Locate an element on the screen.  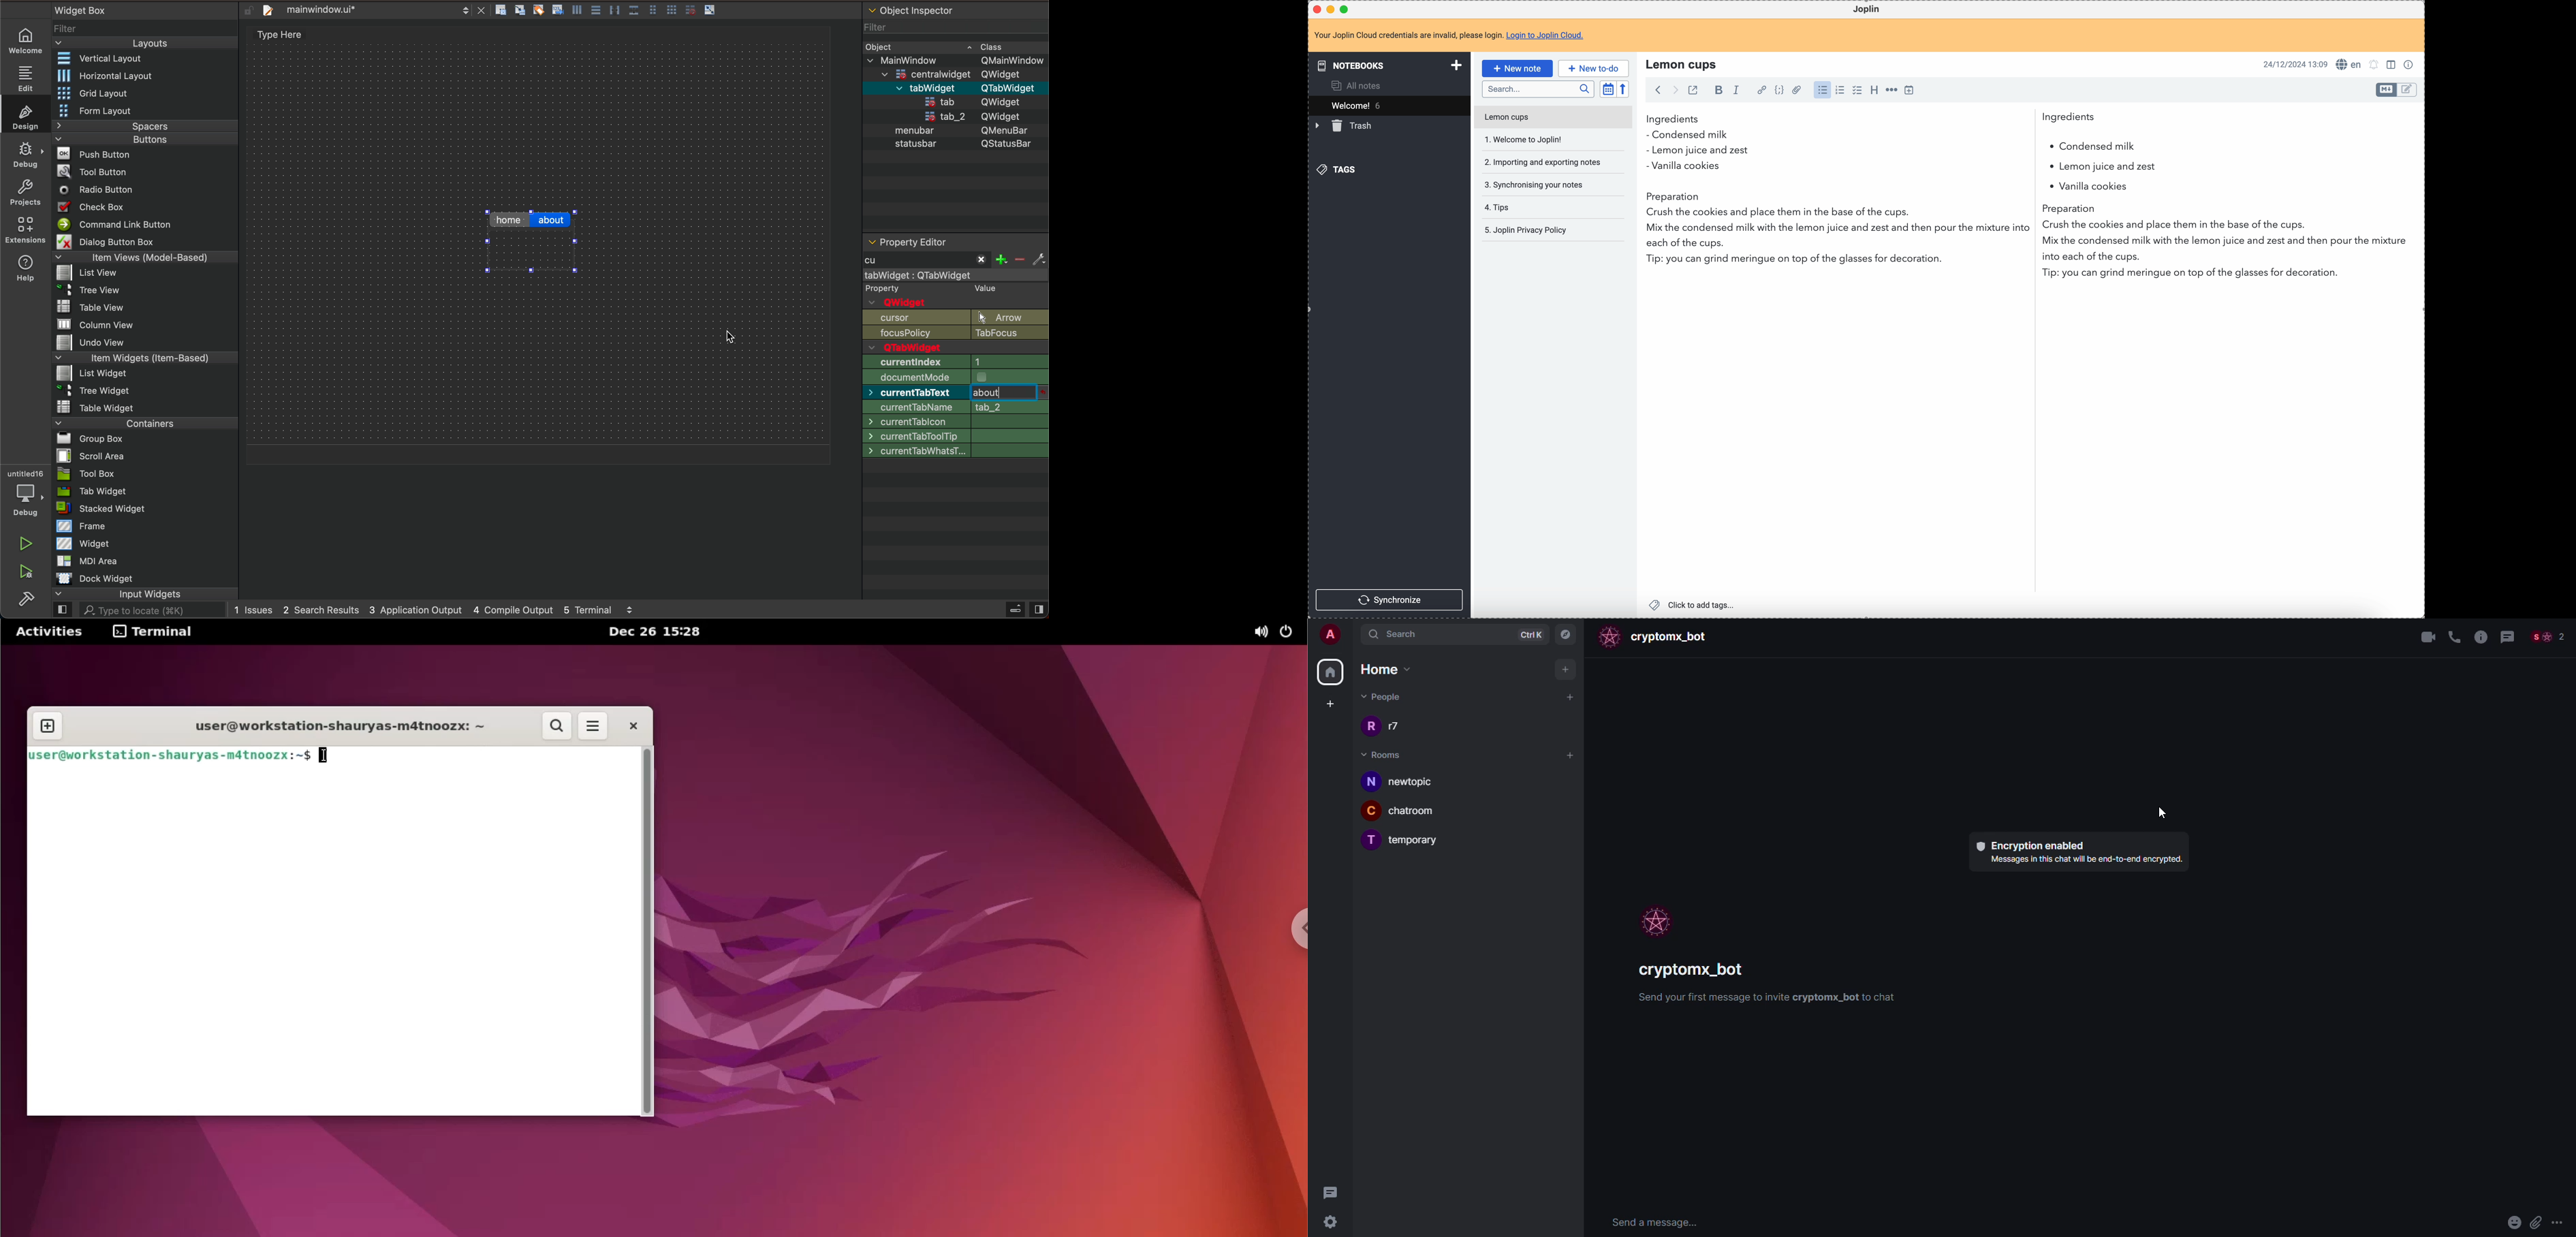
toggle sort order field is located at coordinates (1608, 89).